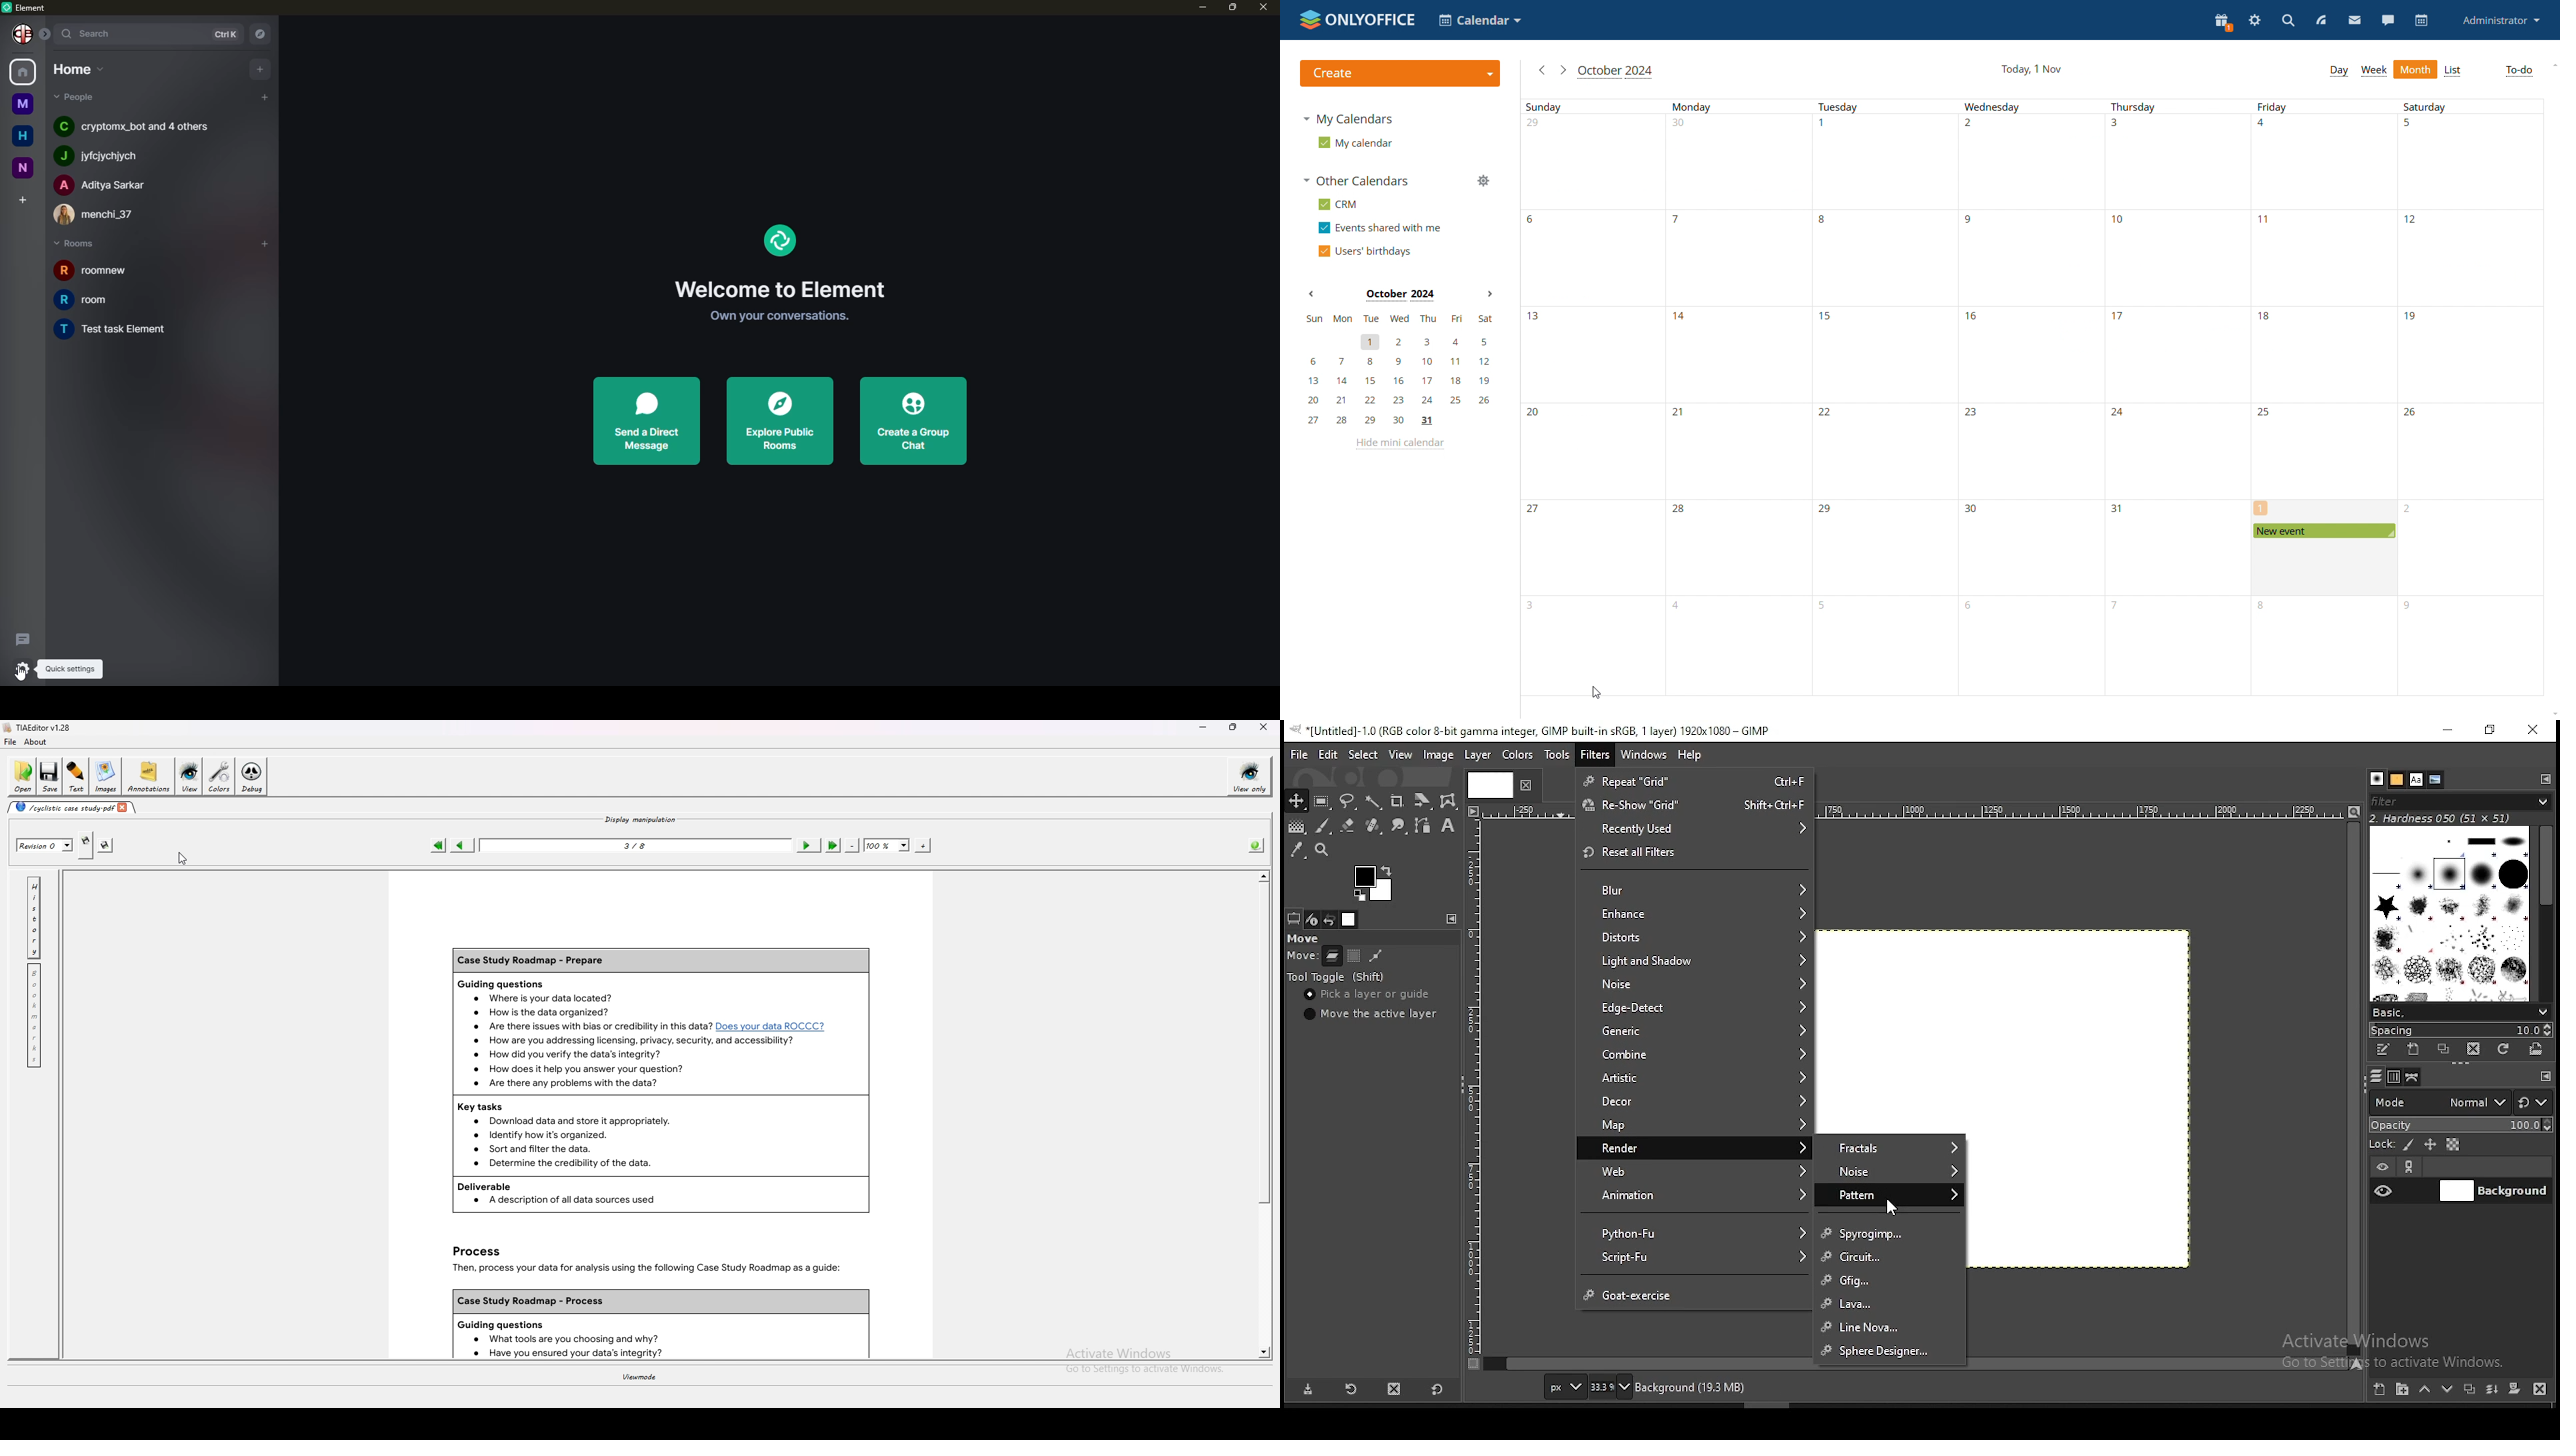 The height and width of the screenshot is (1456, 2576). I want to click on add, so click(261, 68).